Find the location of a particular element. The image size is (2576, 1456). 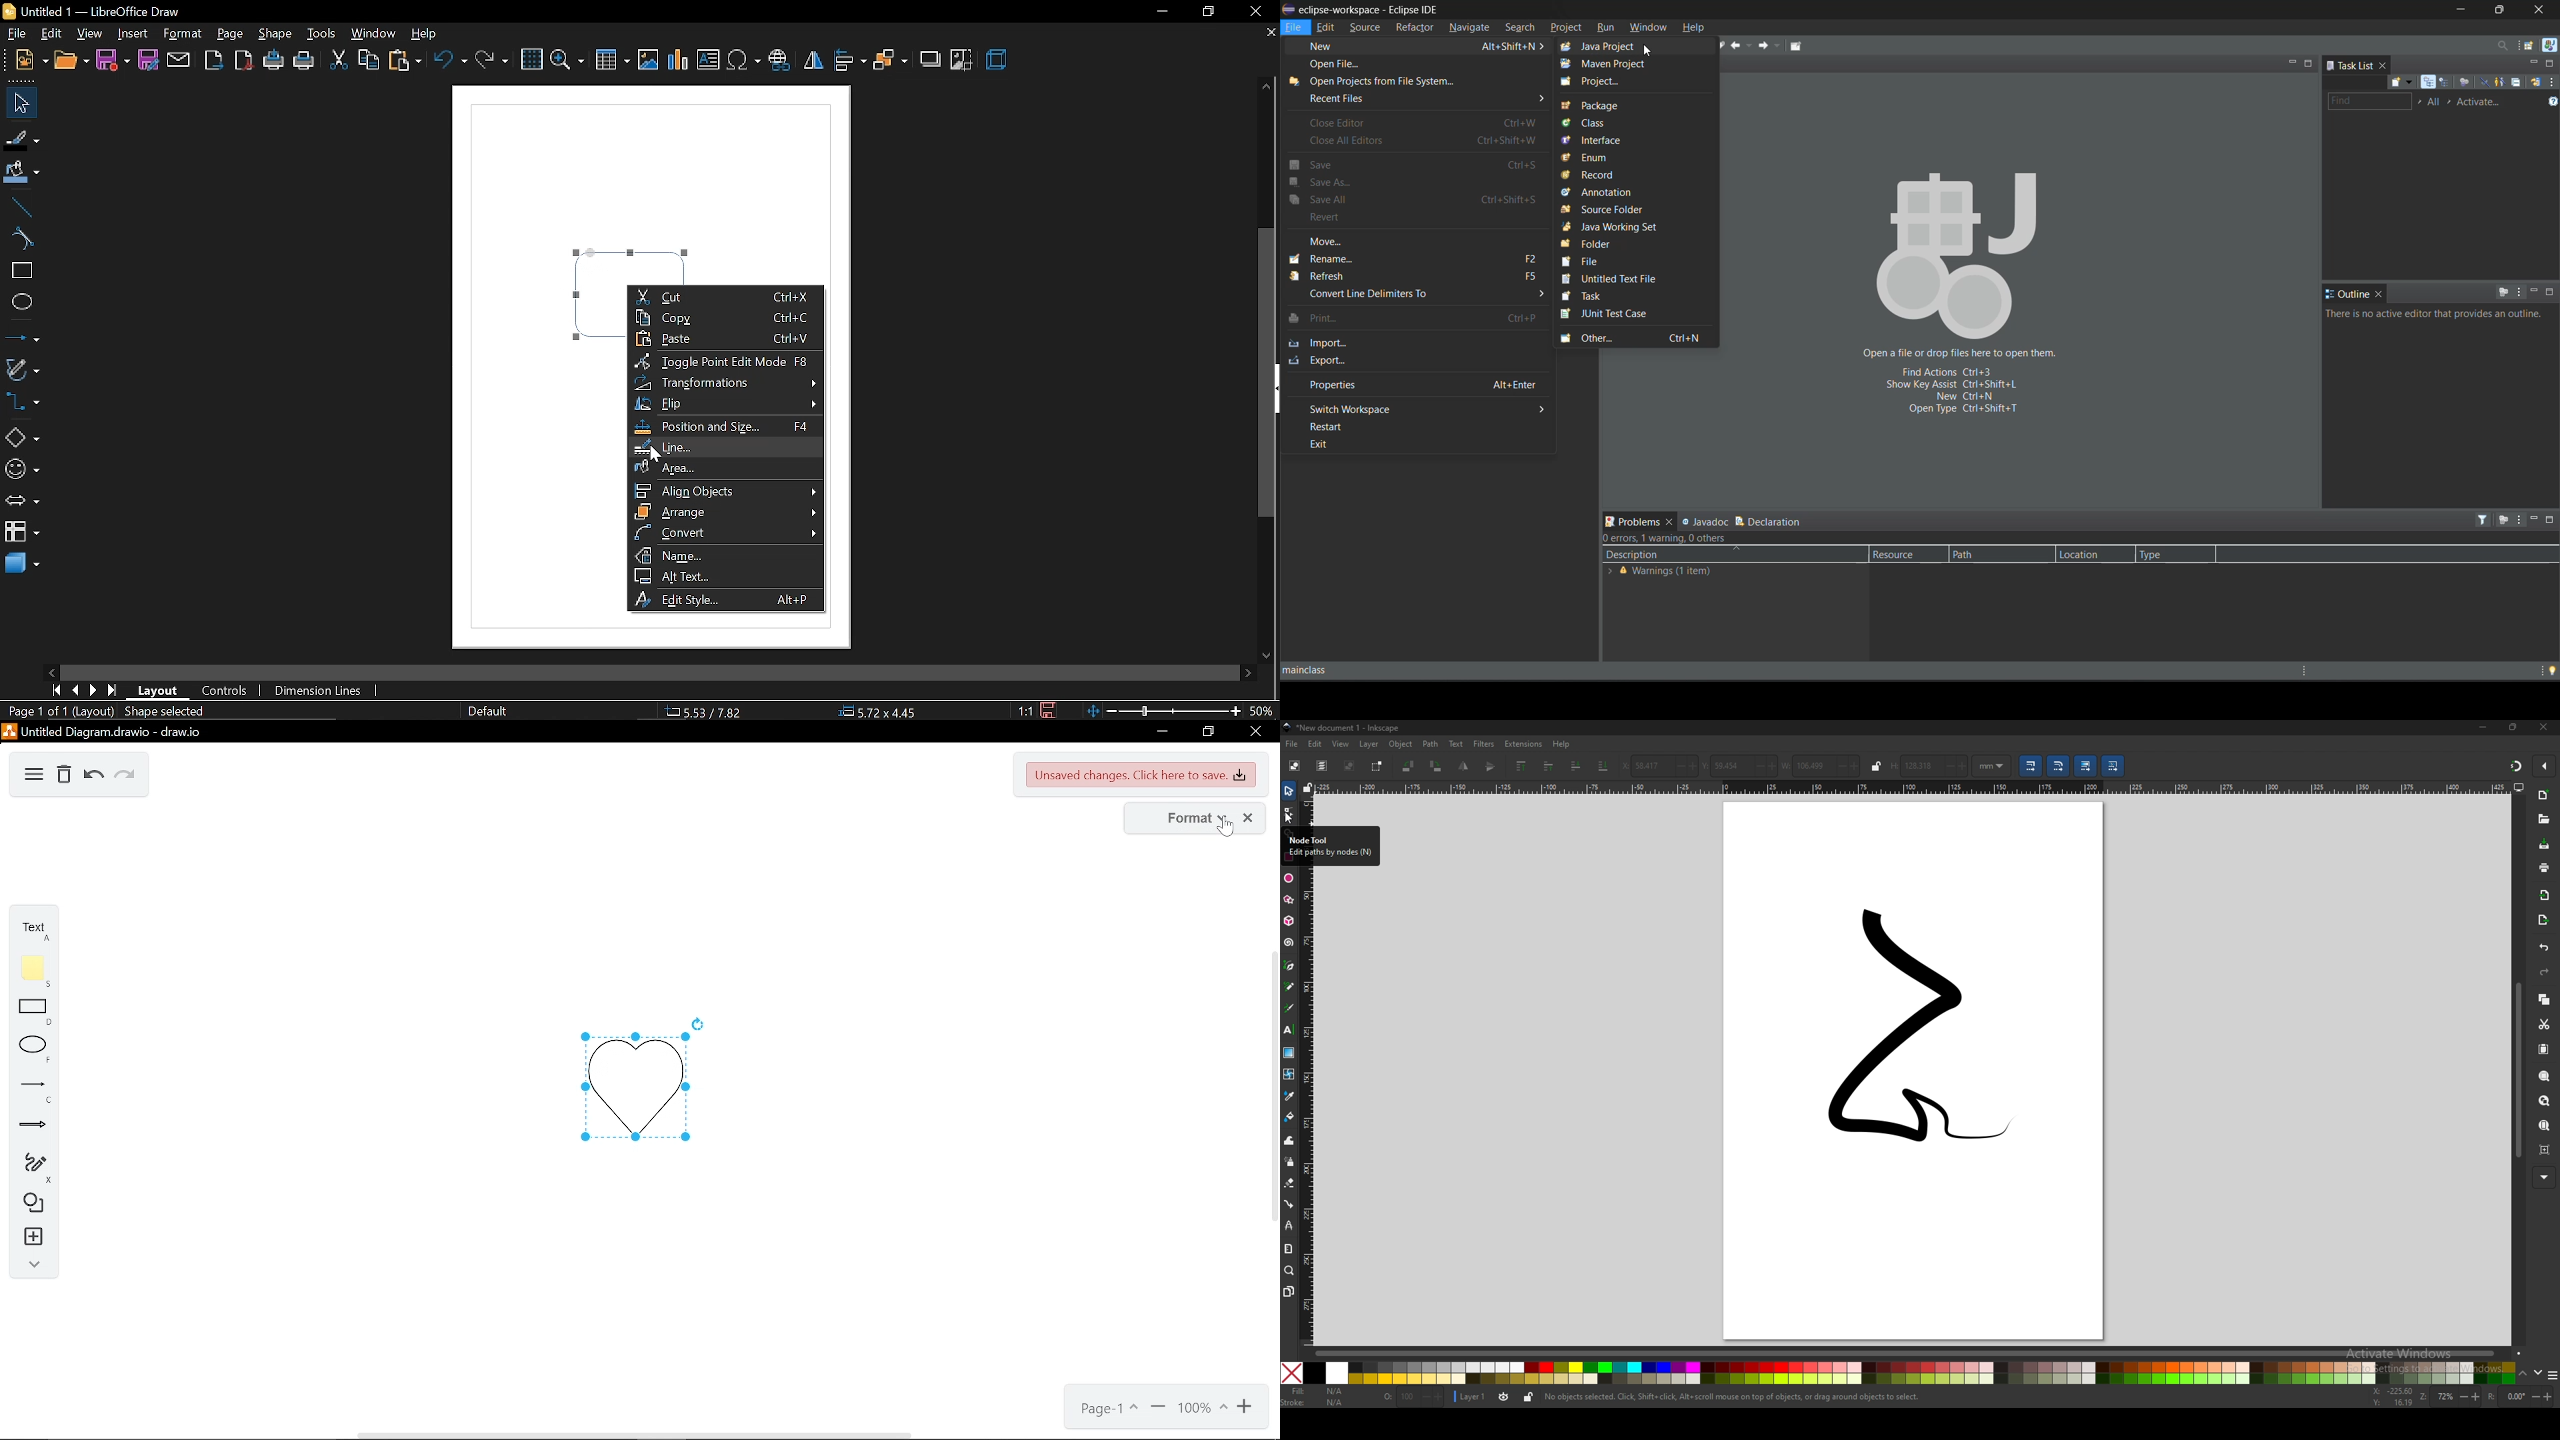

cursor is located at coordinates (655, 455).